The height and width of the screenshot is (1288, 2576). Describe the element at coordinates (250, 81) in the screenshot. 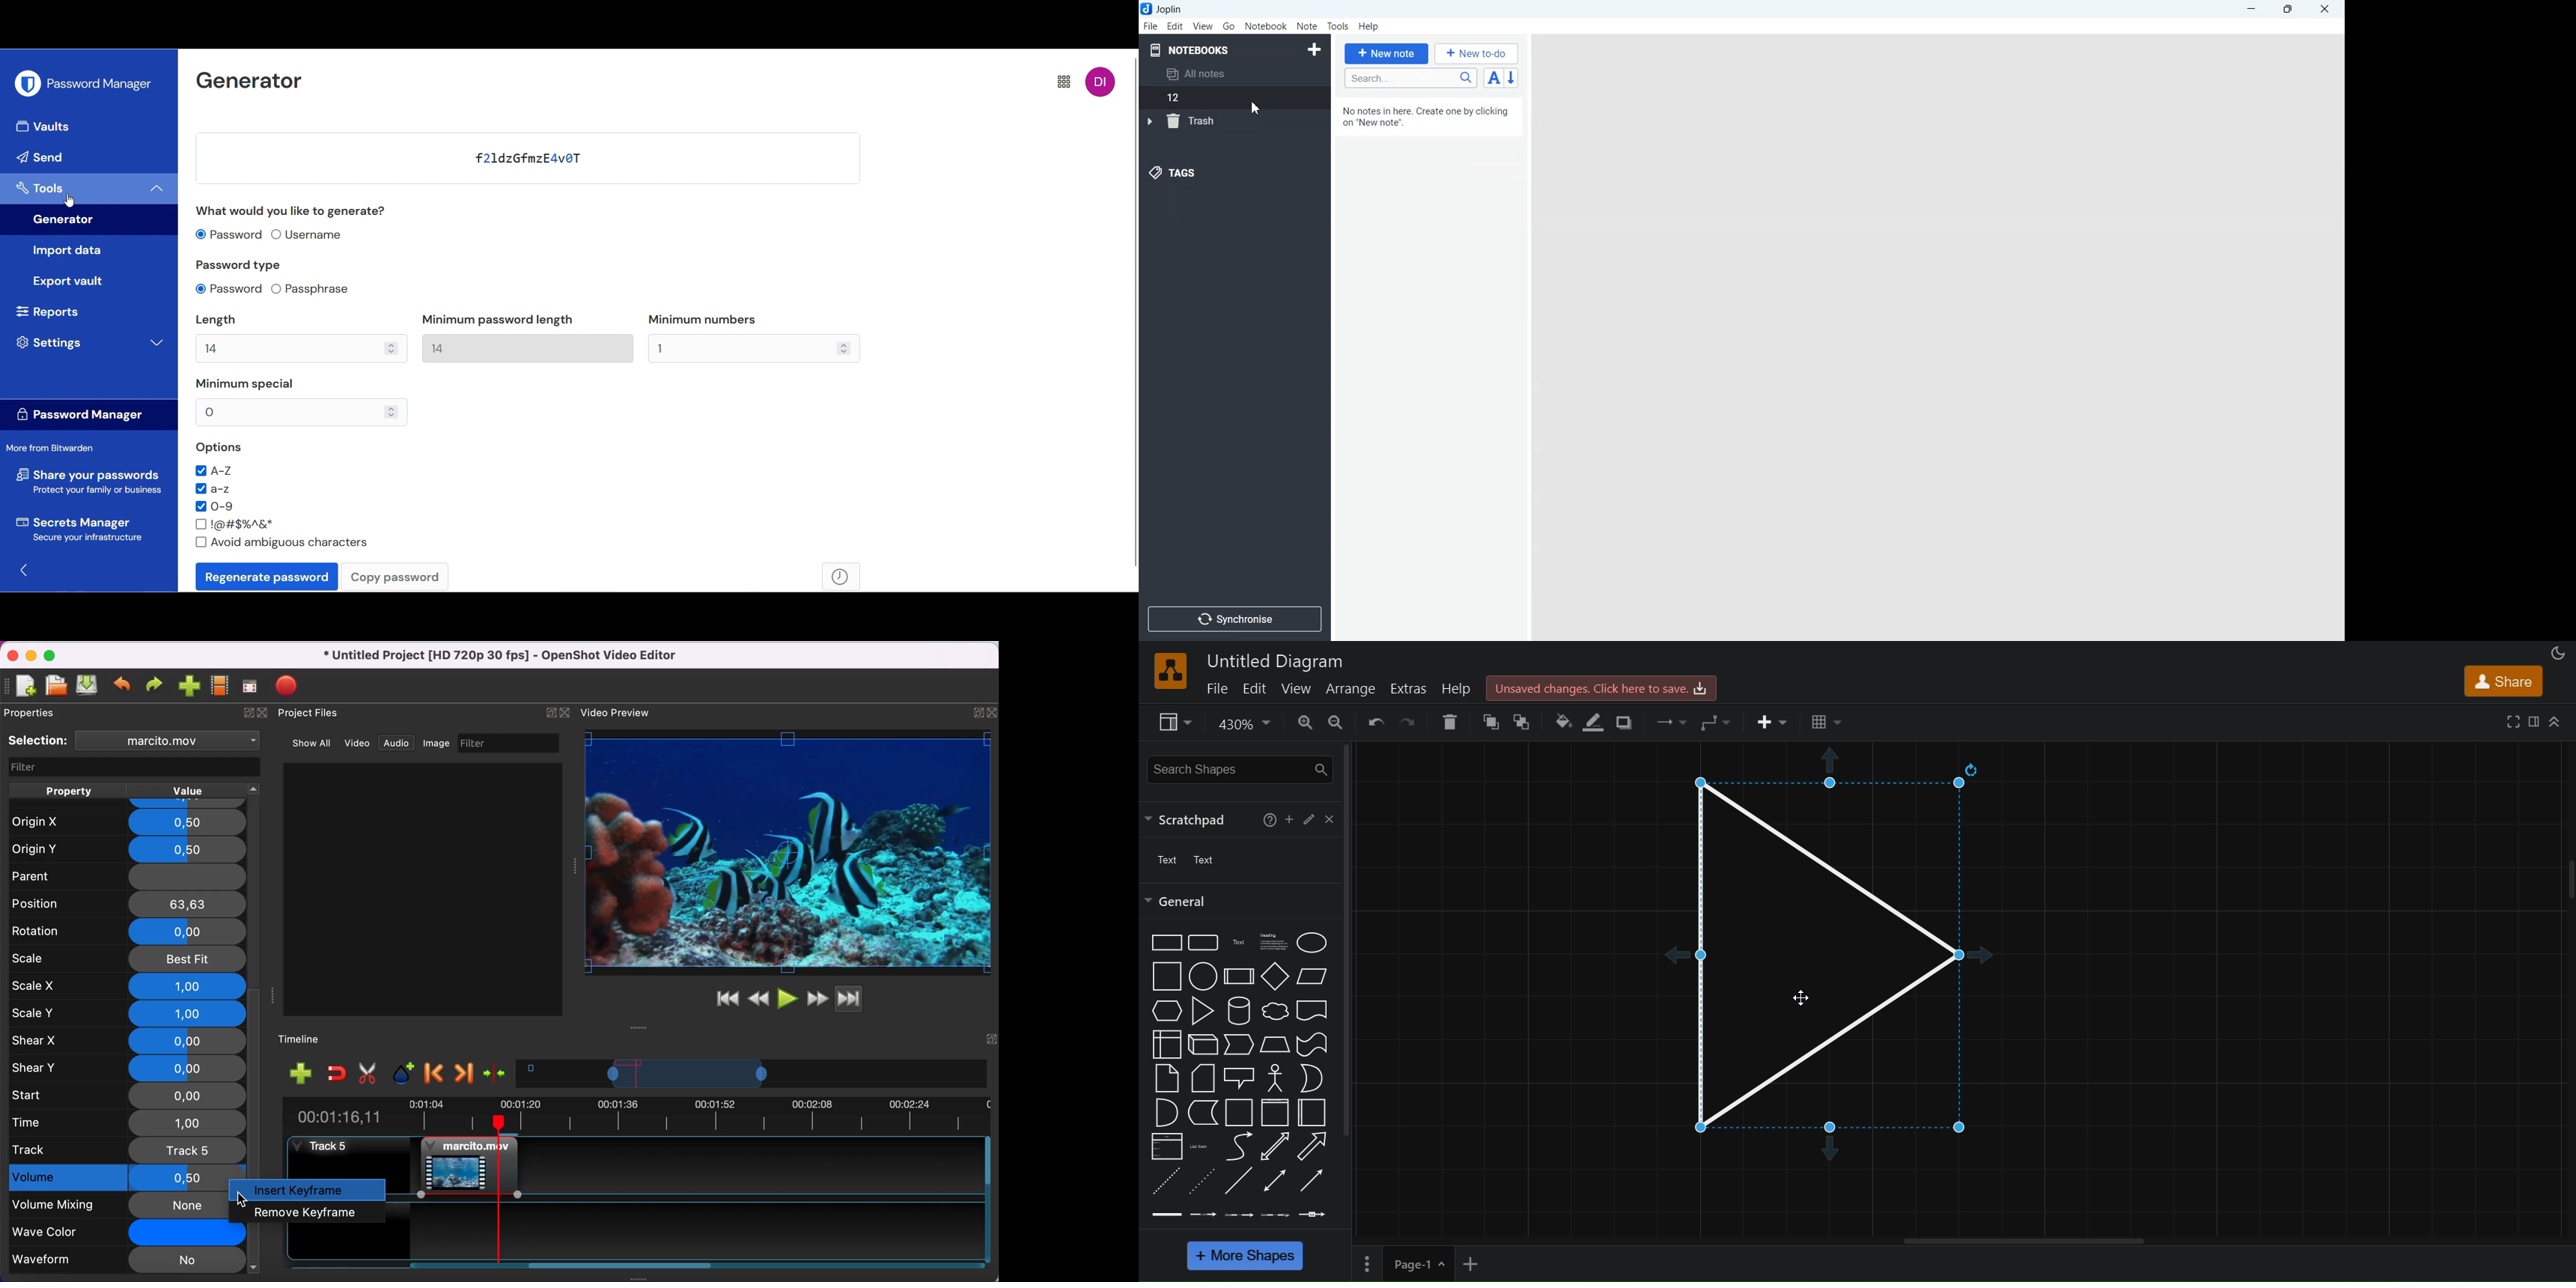

I see `Page title - Generator` at that location.